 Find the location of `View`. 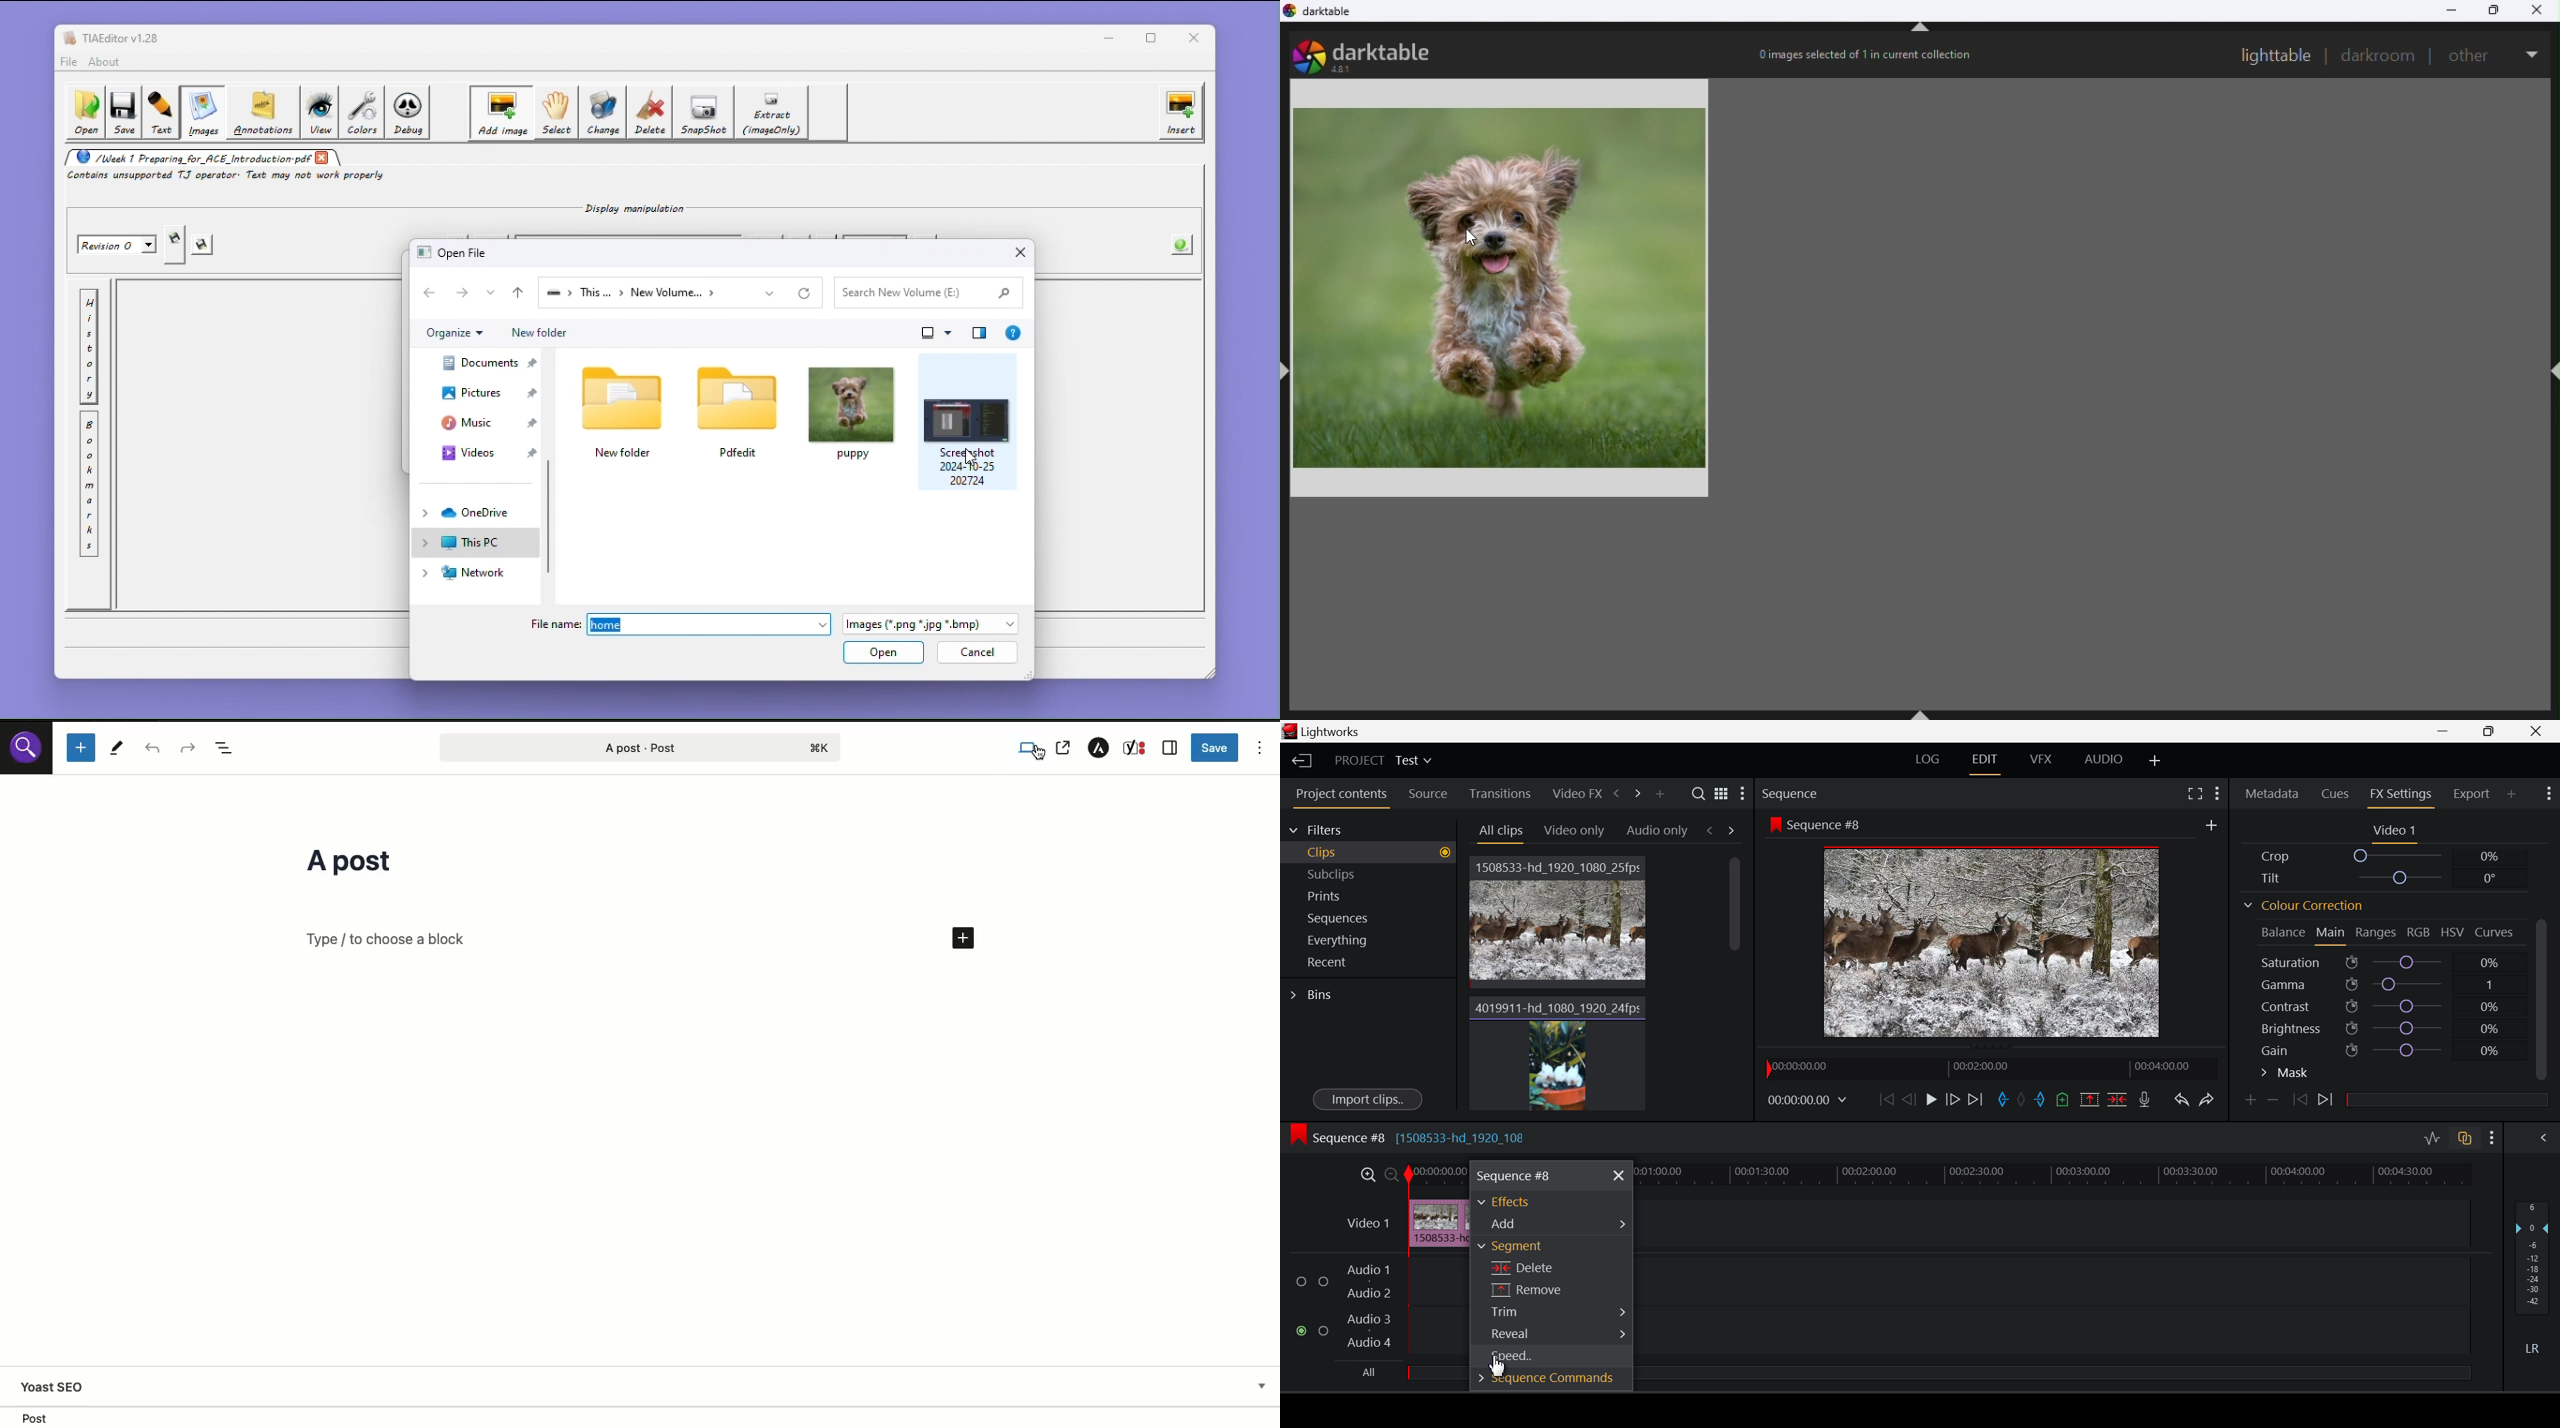

View is located at coordinates (1030, 749).